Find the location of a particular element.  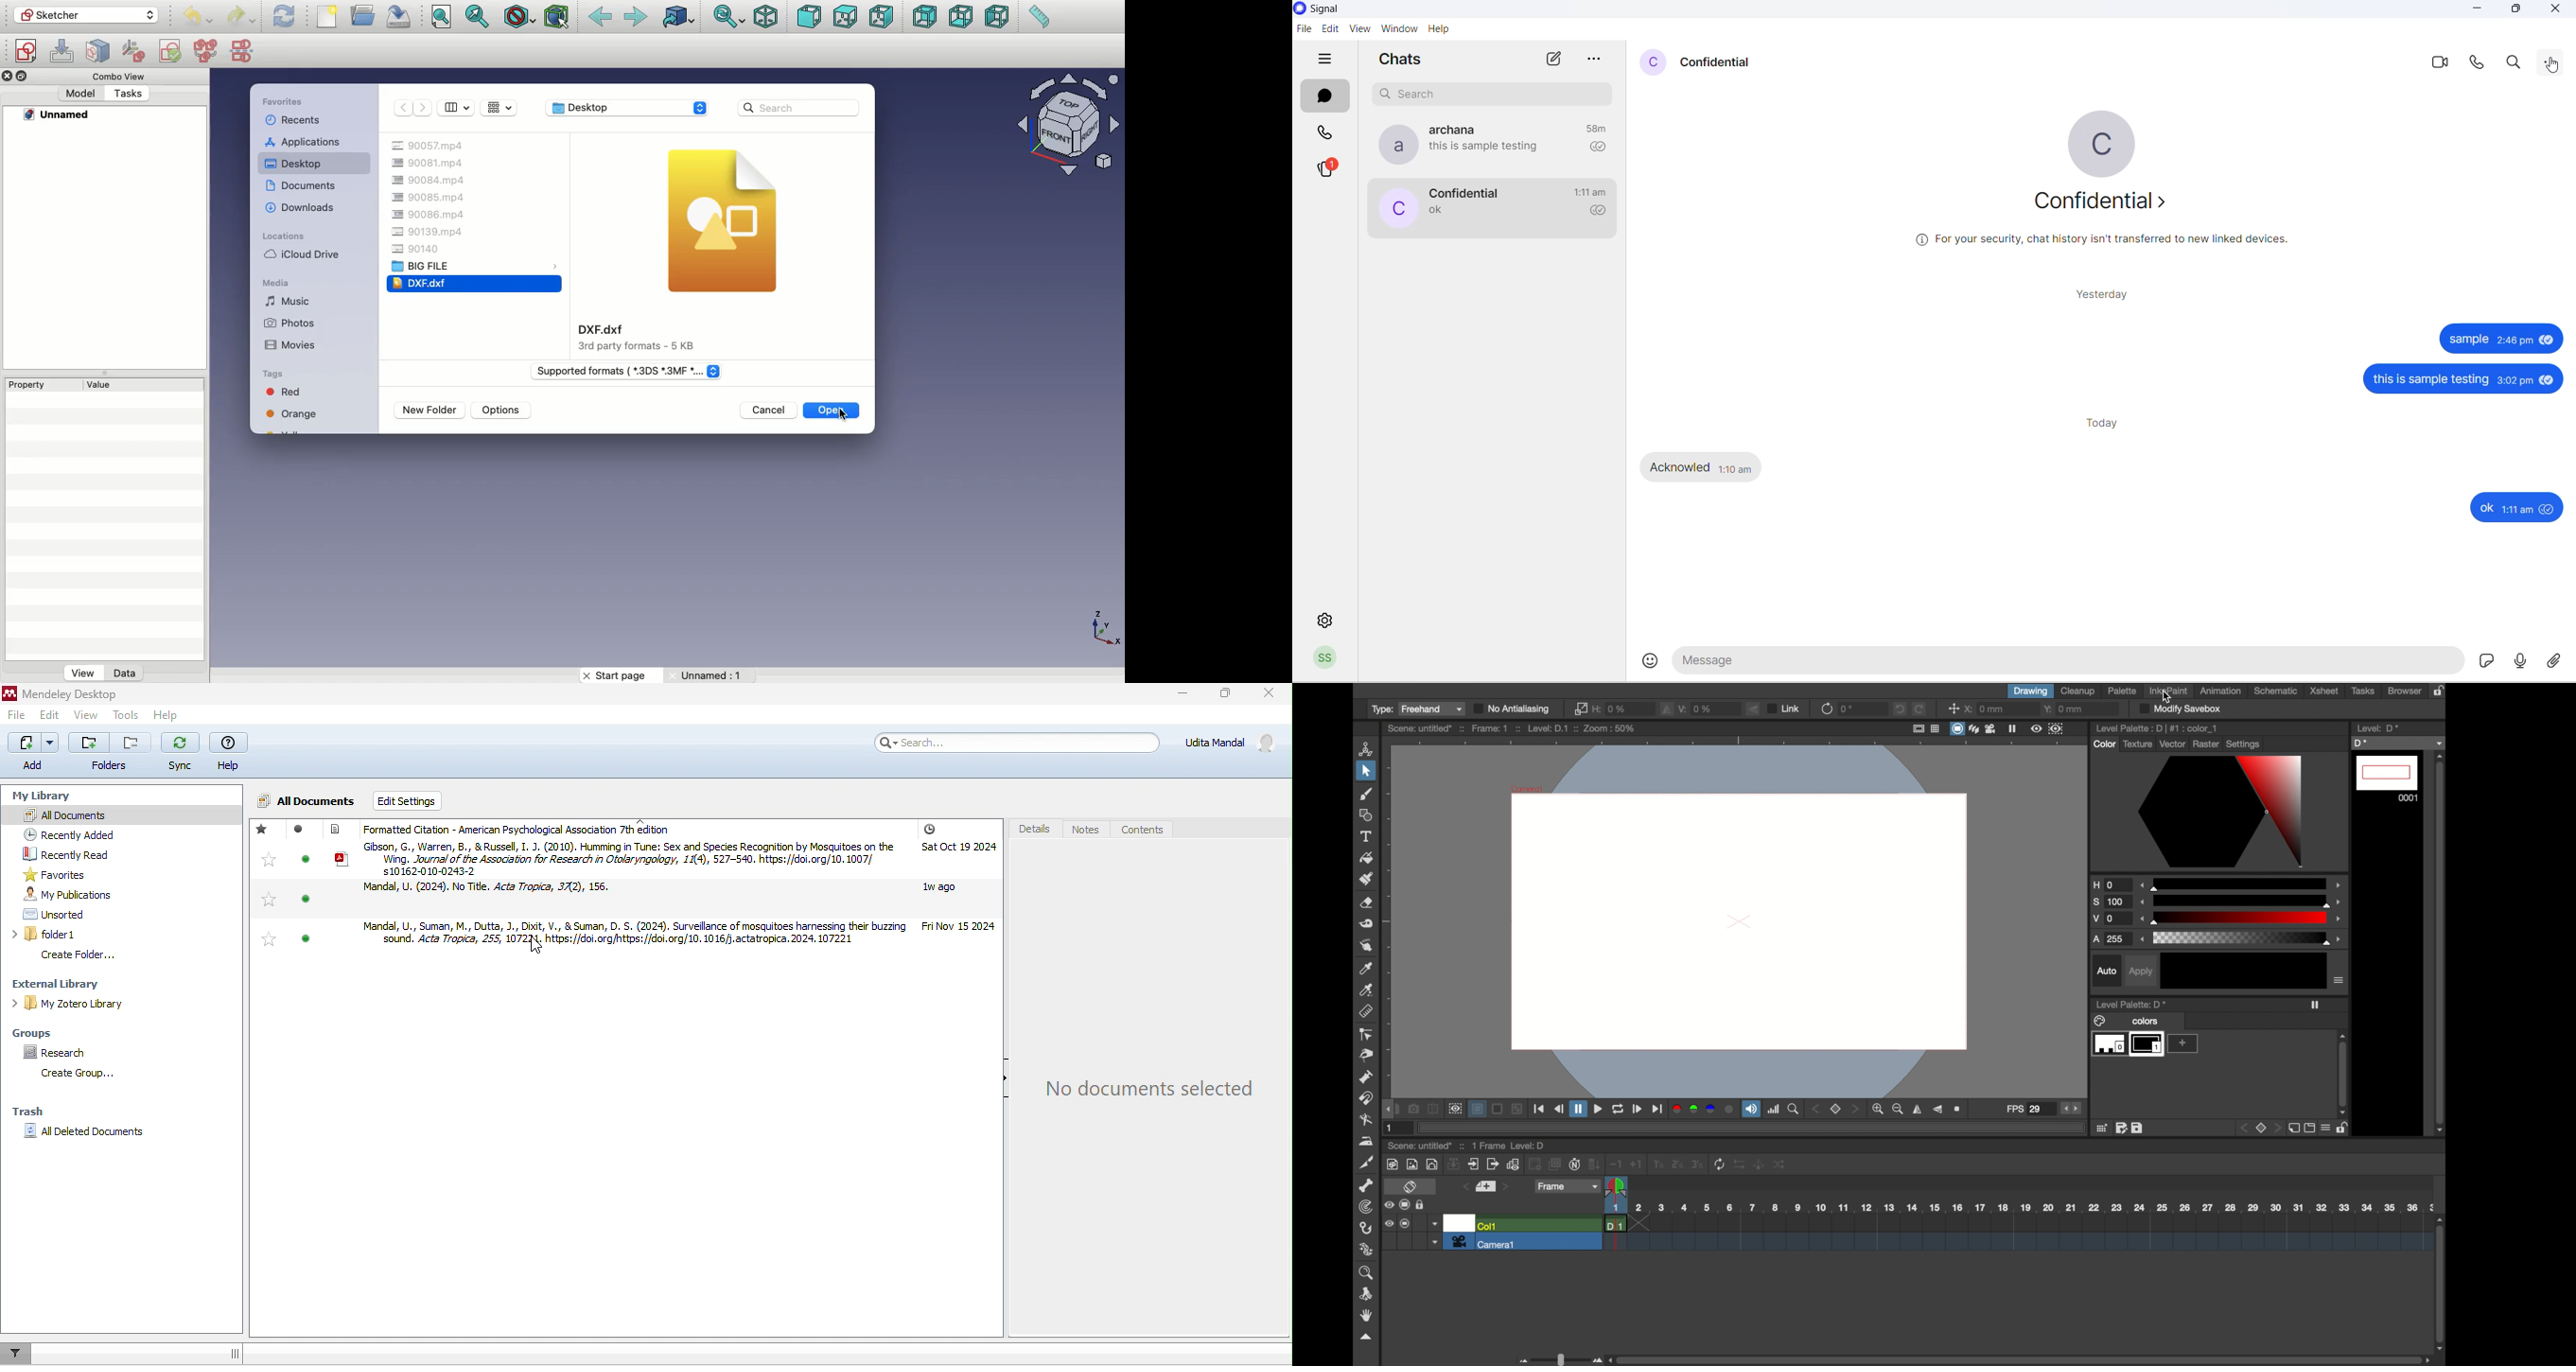

zoom is located at coordinates (1794, 1109).